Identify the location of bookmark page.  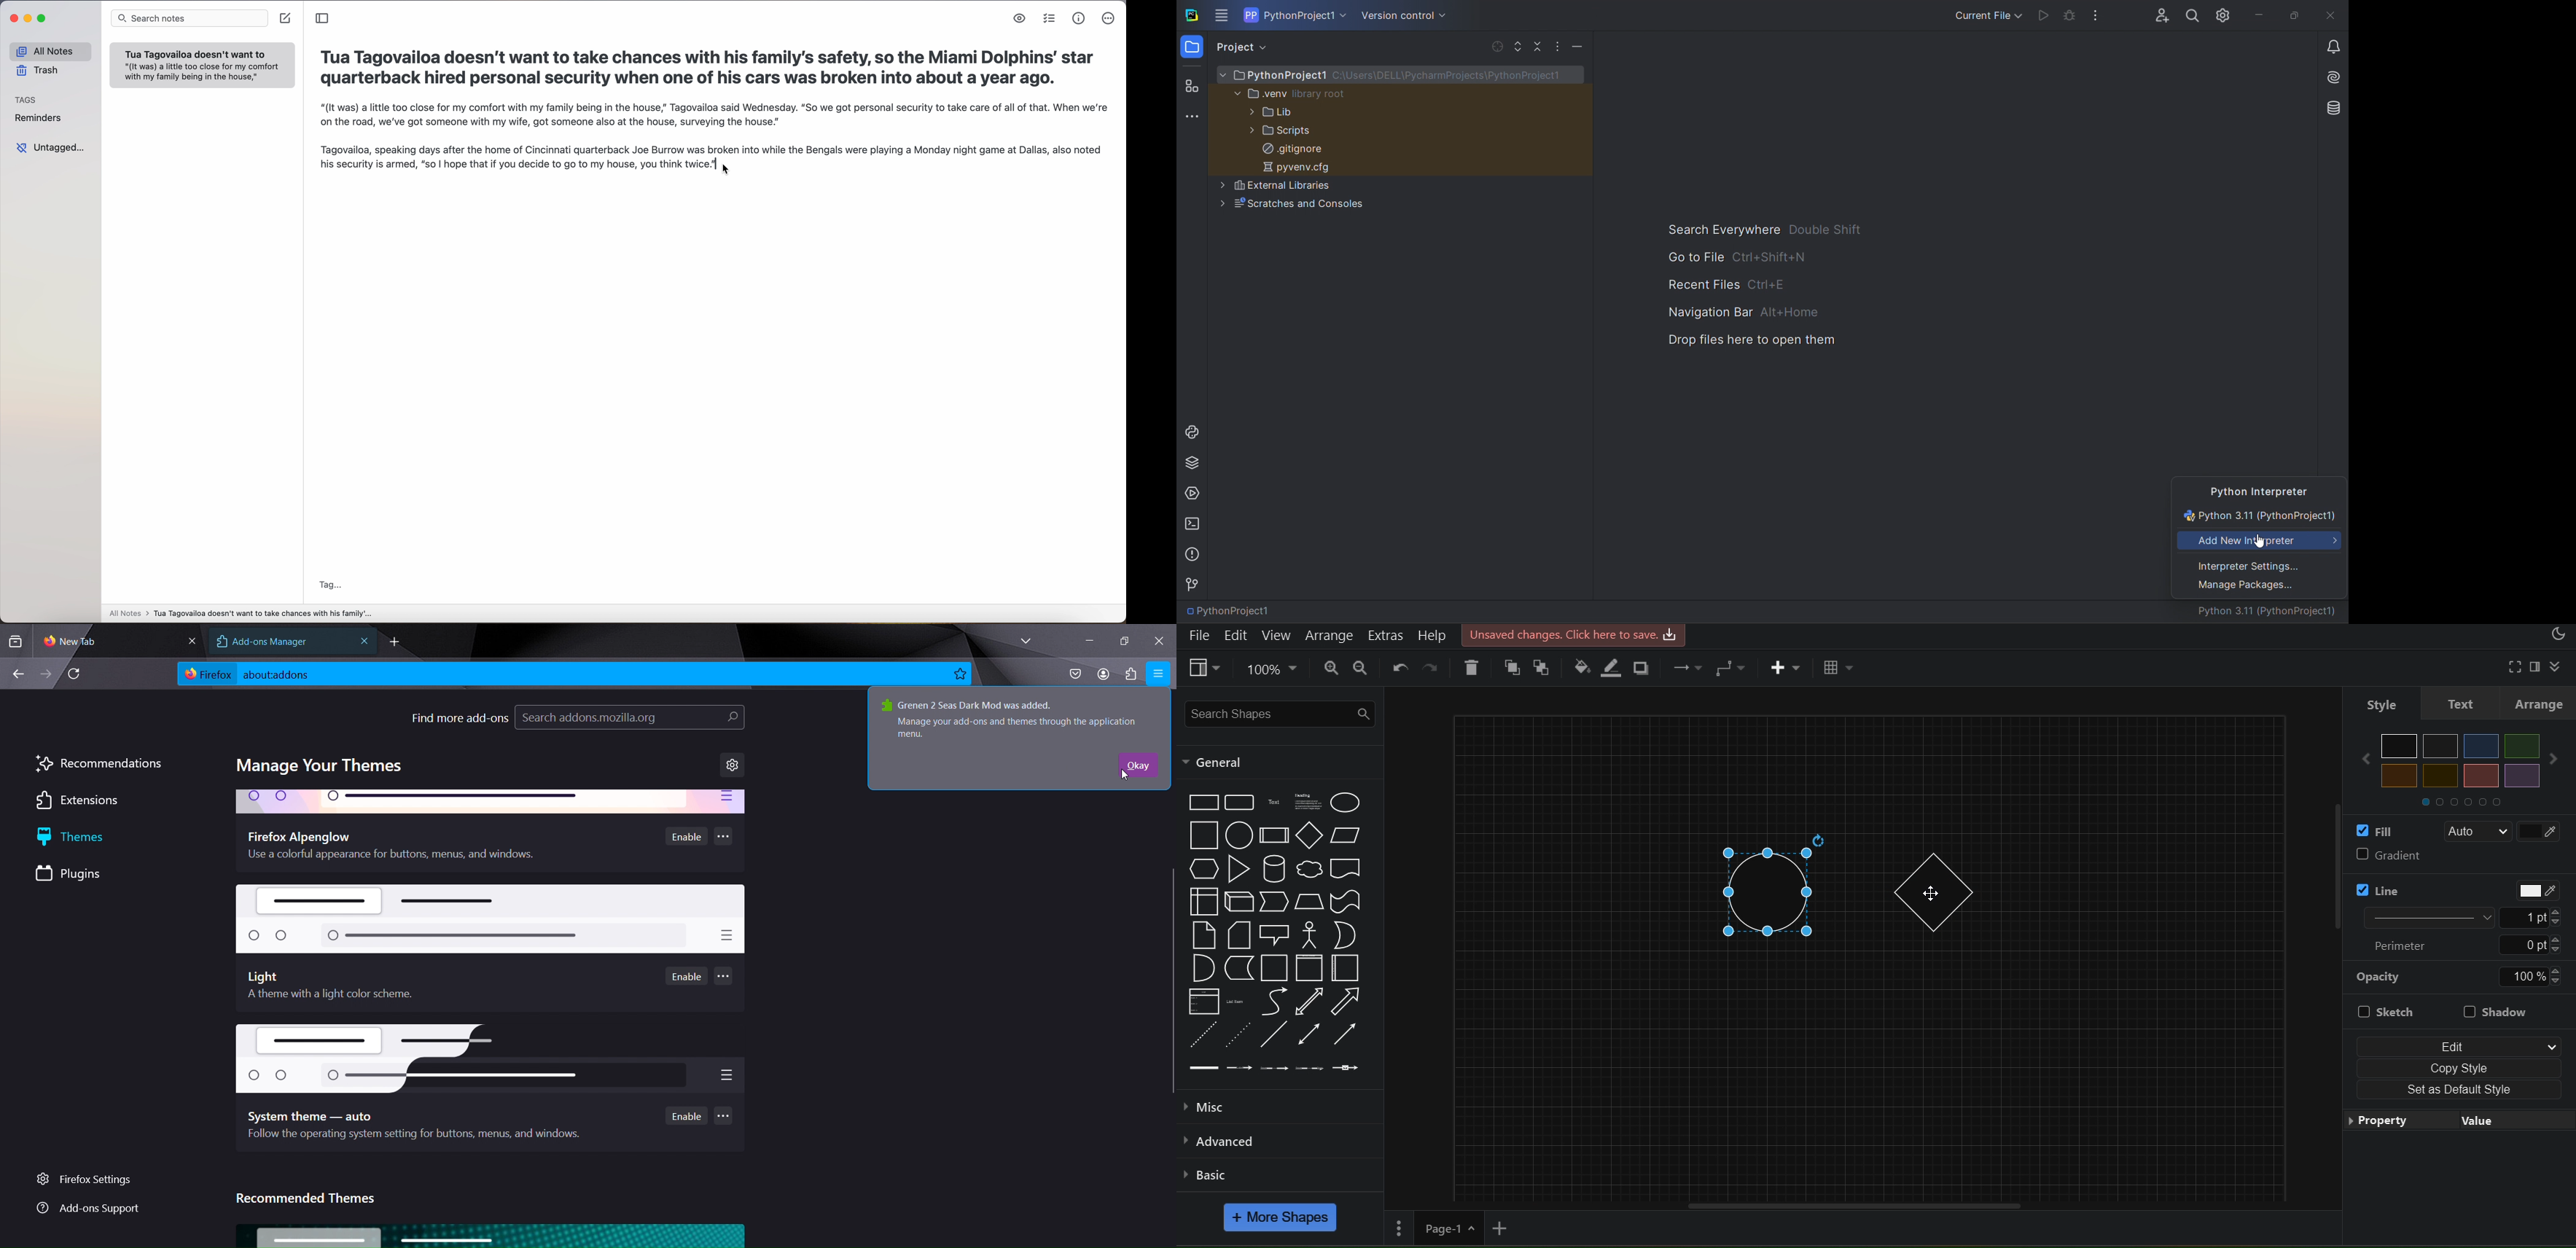
(960, 674).